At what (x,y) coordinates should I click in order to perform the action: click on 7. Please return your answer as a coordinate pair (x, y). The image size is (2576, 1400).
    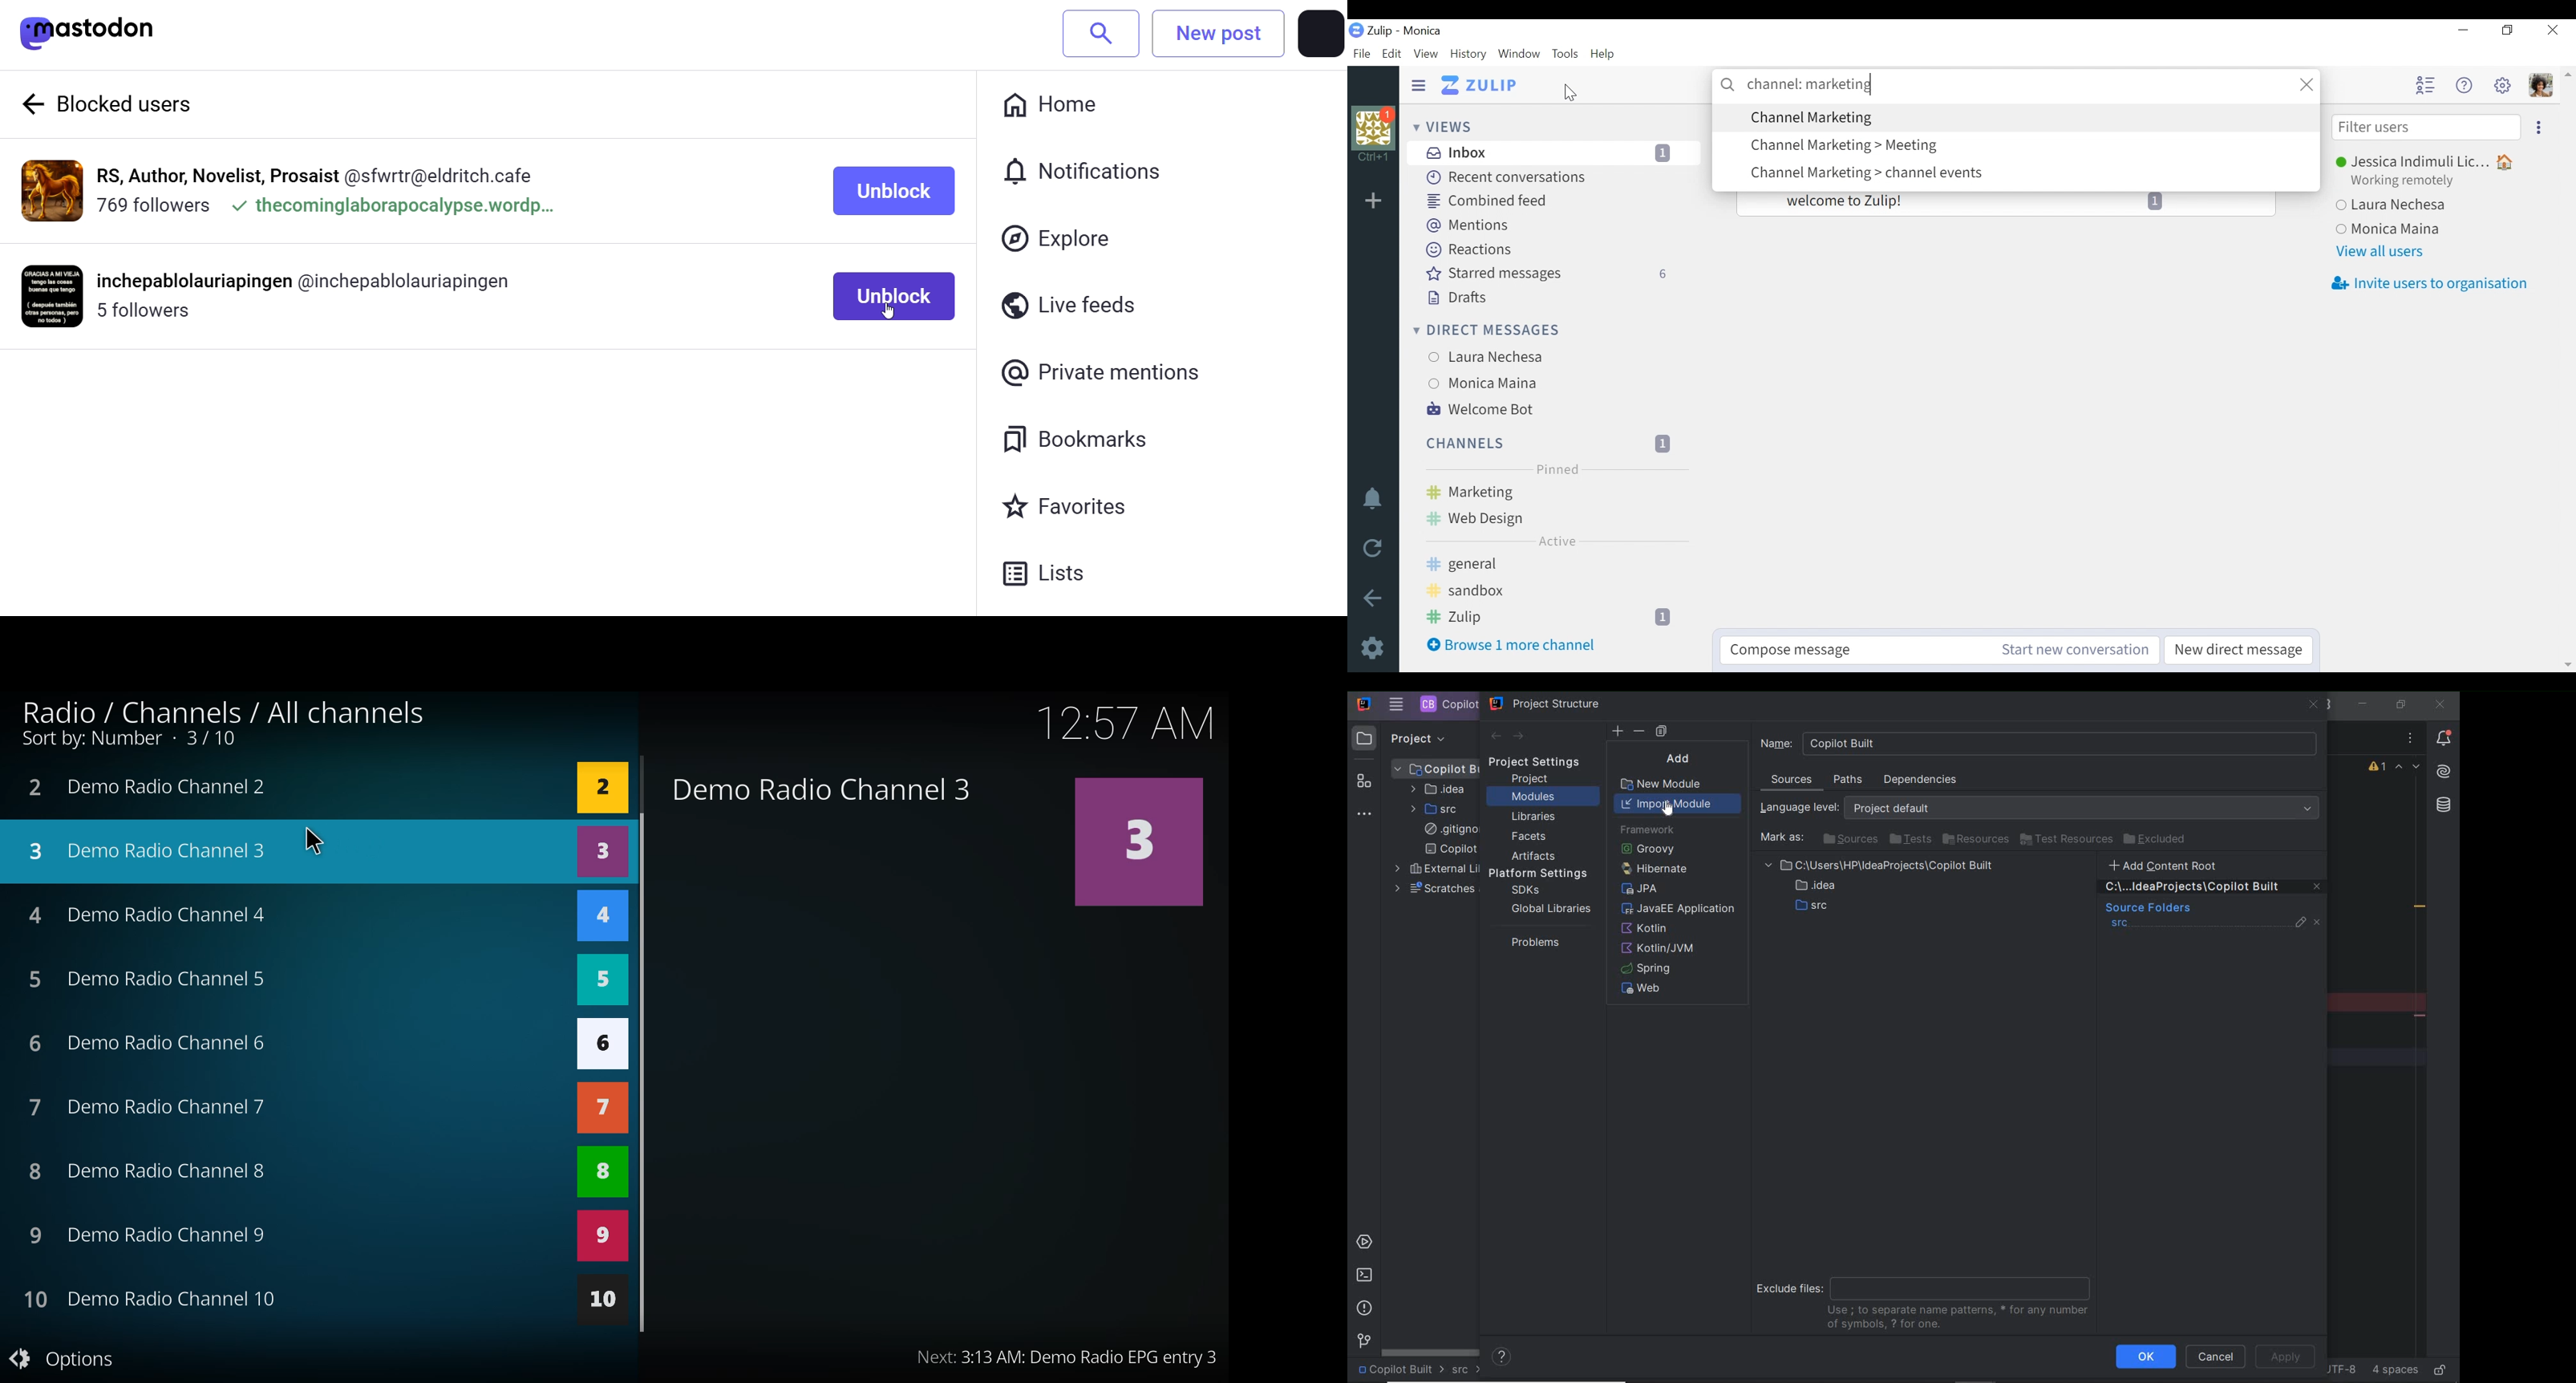
    Looking at the image, I should click on (602, 1109).